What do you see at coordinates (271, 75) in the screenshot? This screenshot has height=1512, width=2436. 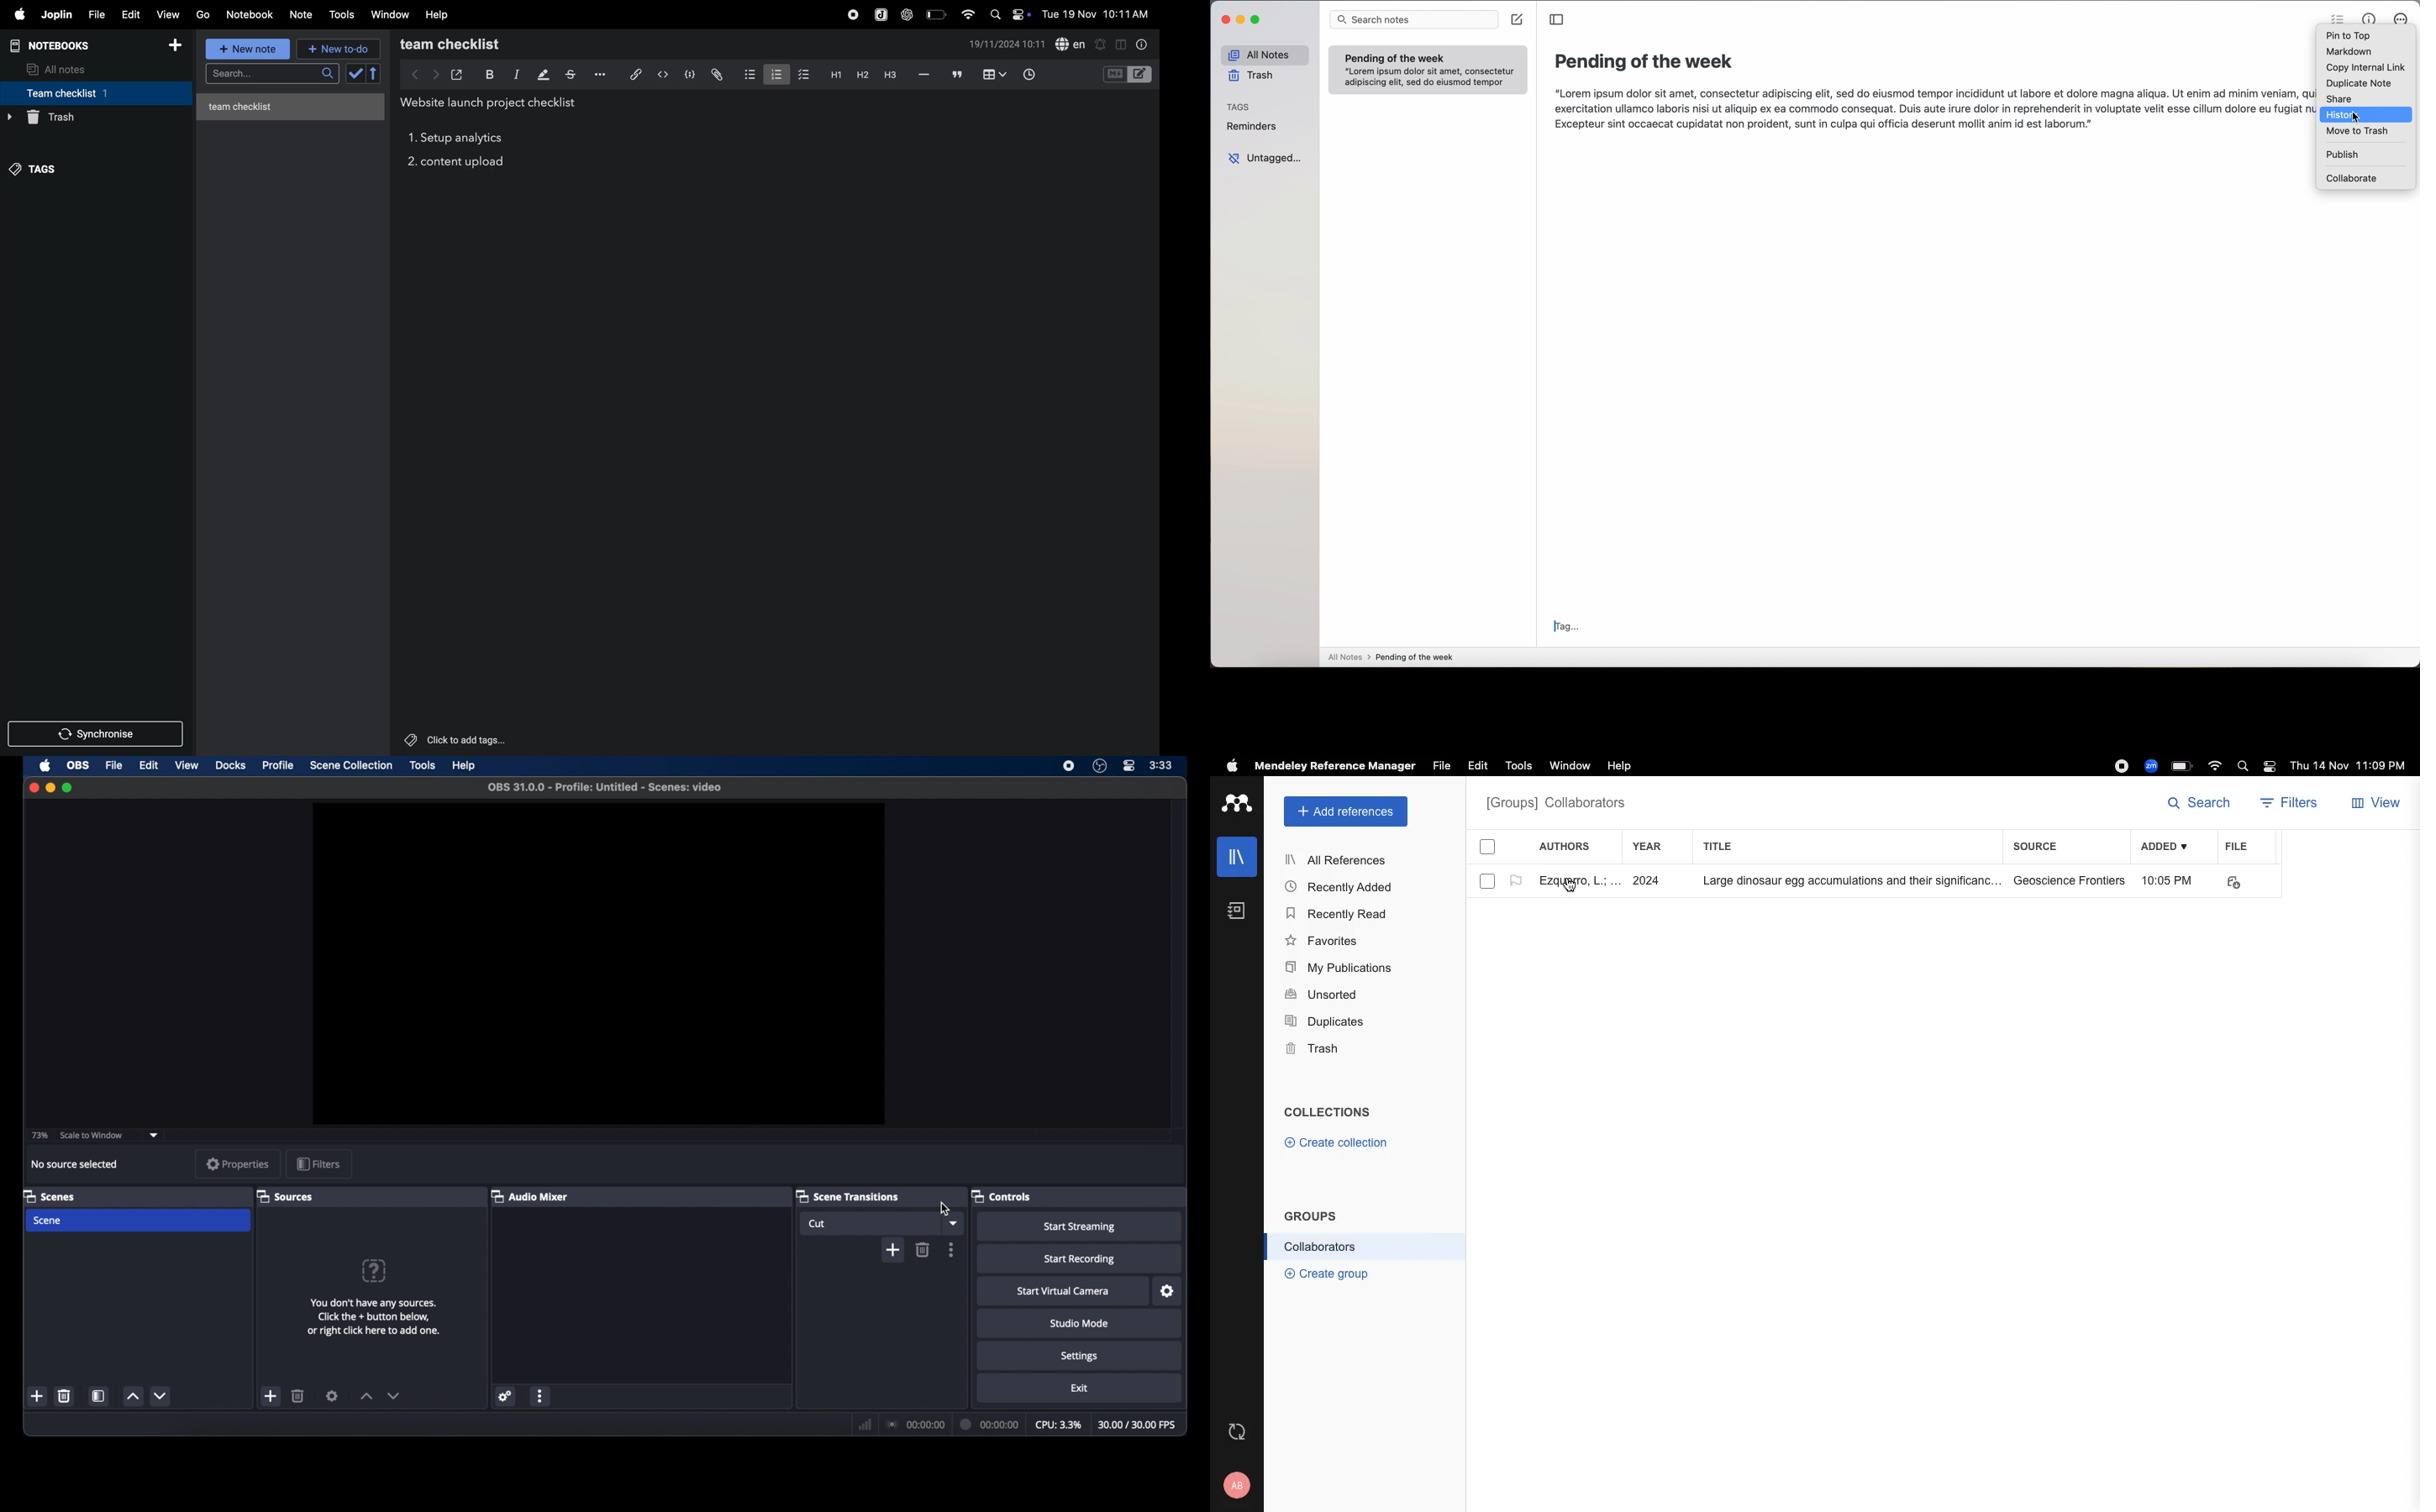 I see `search ` at bounding box center [271, 75].